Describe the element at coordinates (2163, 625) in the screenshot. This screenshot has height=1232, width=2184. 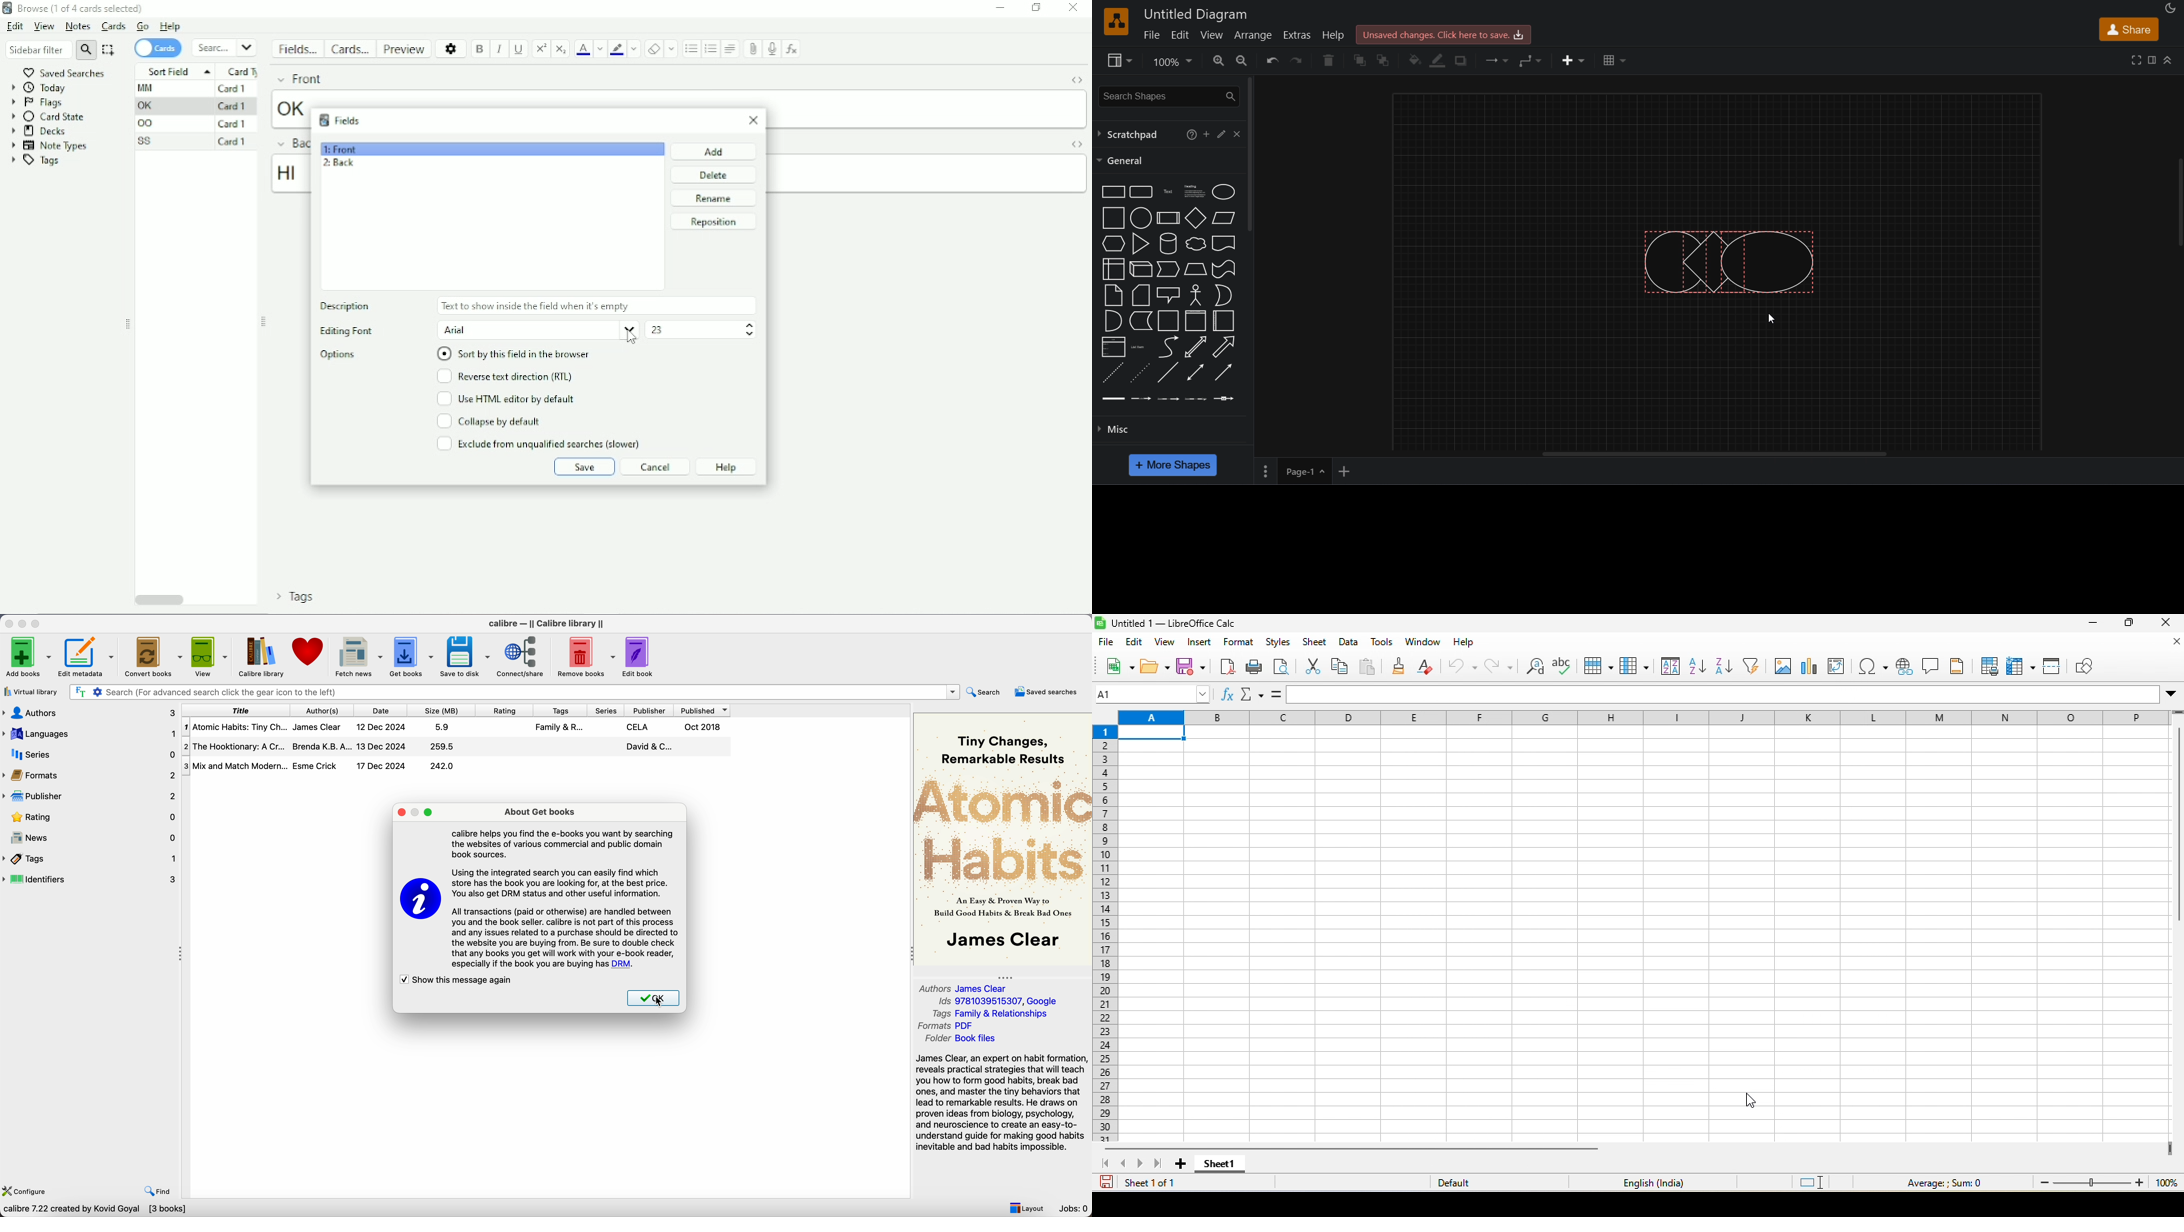
I see `close` at that location.